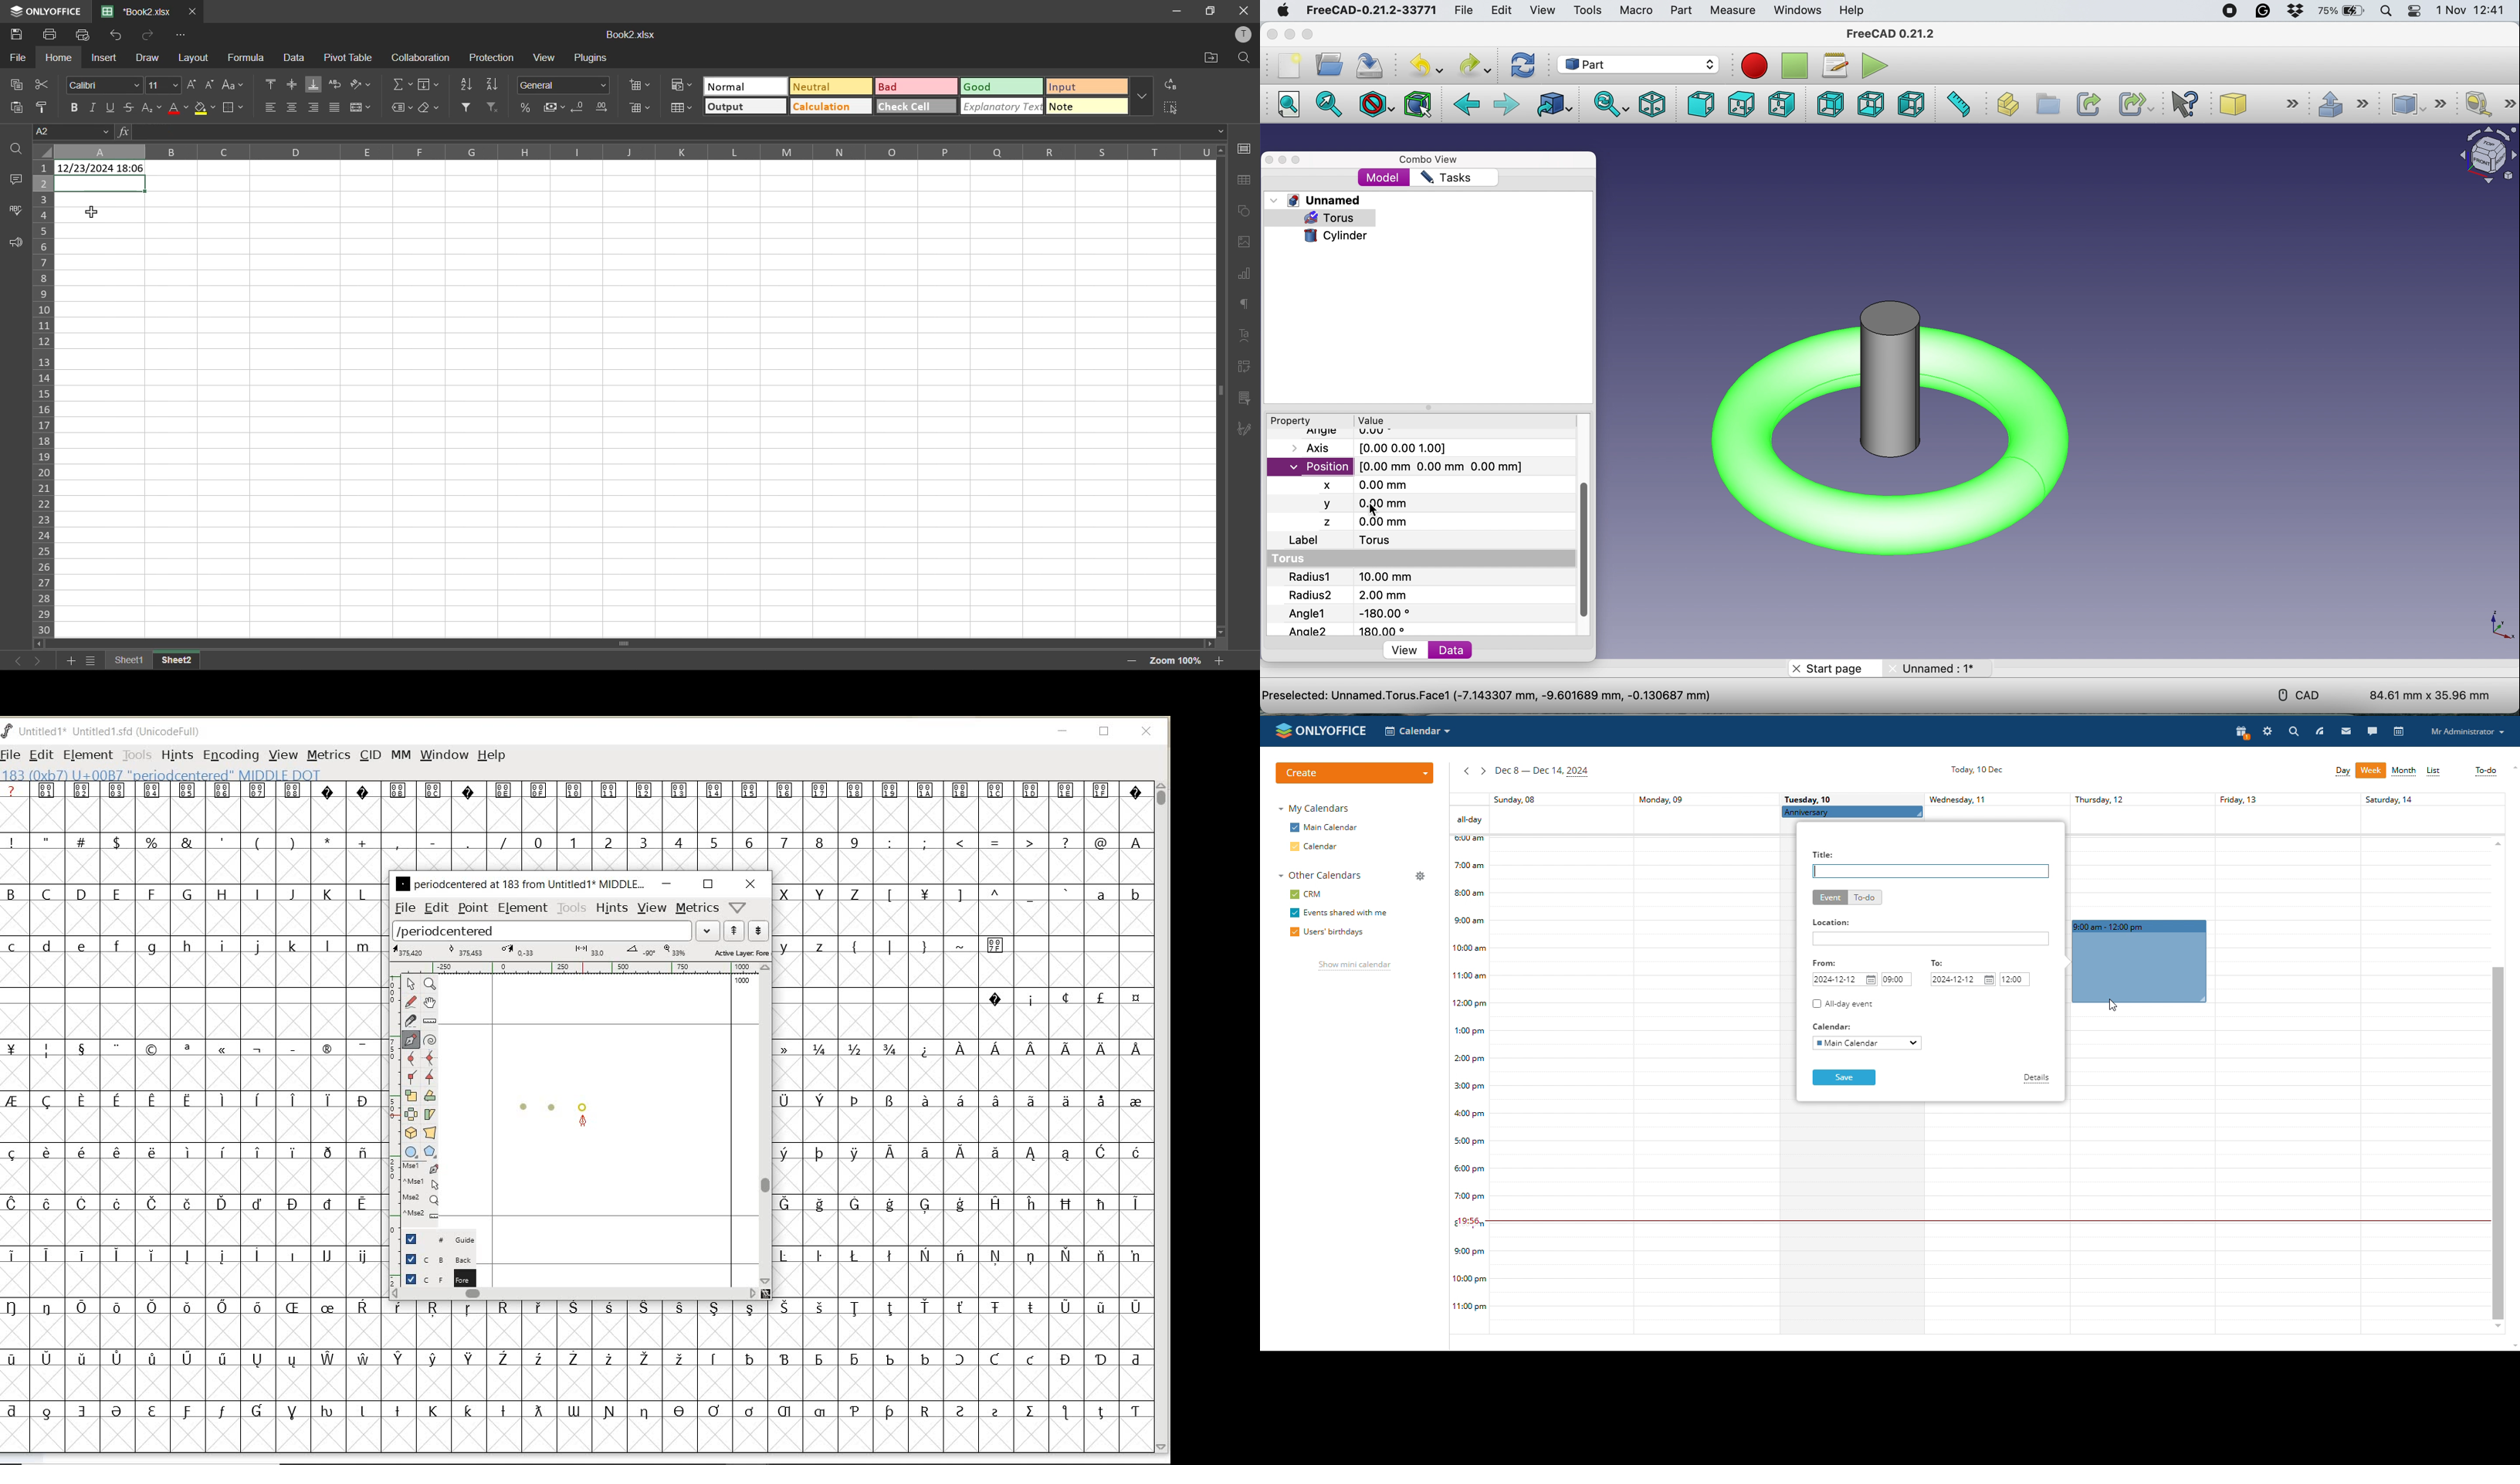  I want to click on TOOLS, so click(137, 755).